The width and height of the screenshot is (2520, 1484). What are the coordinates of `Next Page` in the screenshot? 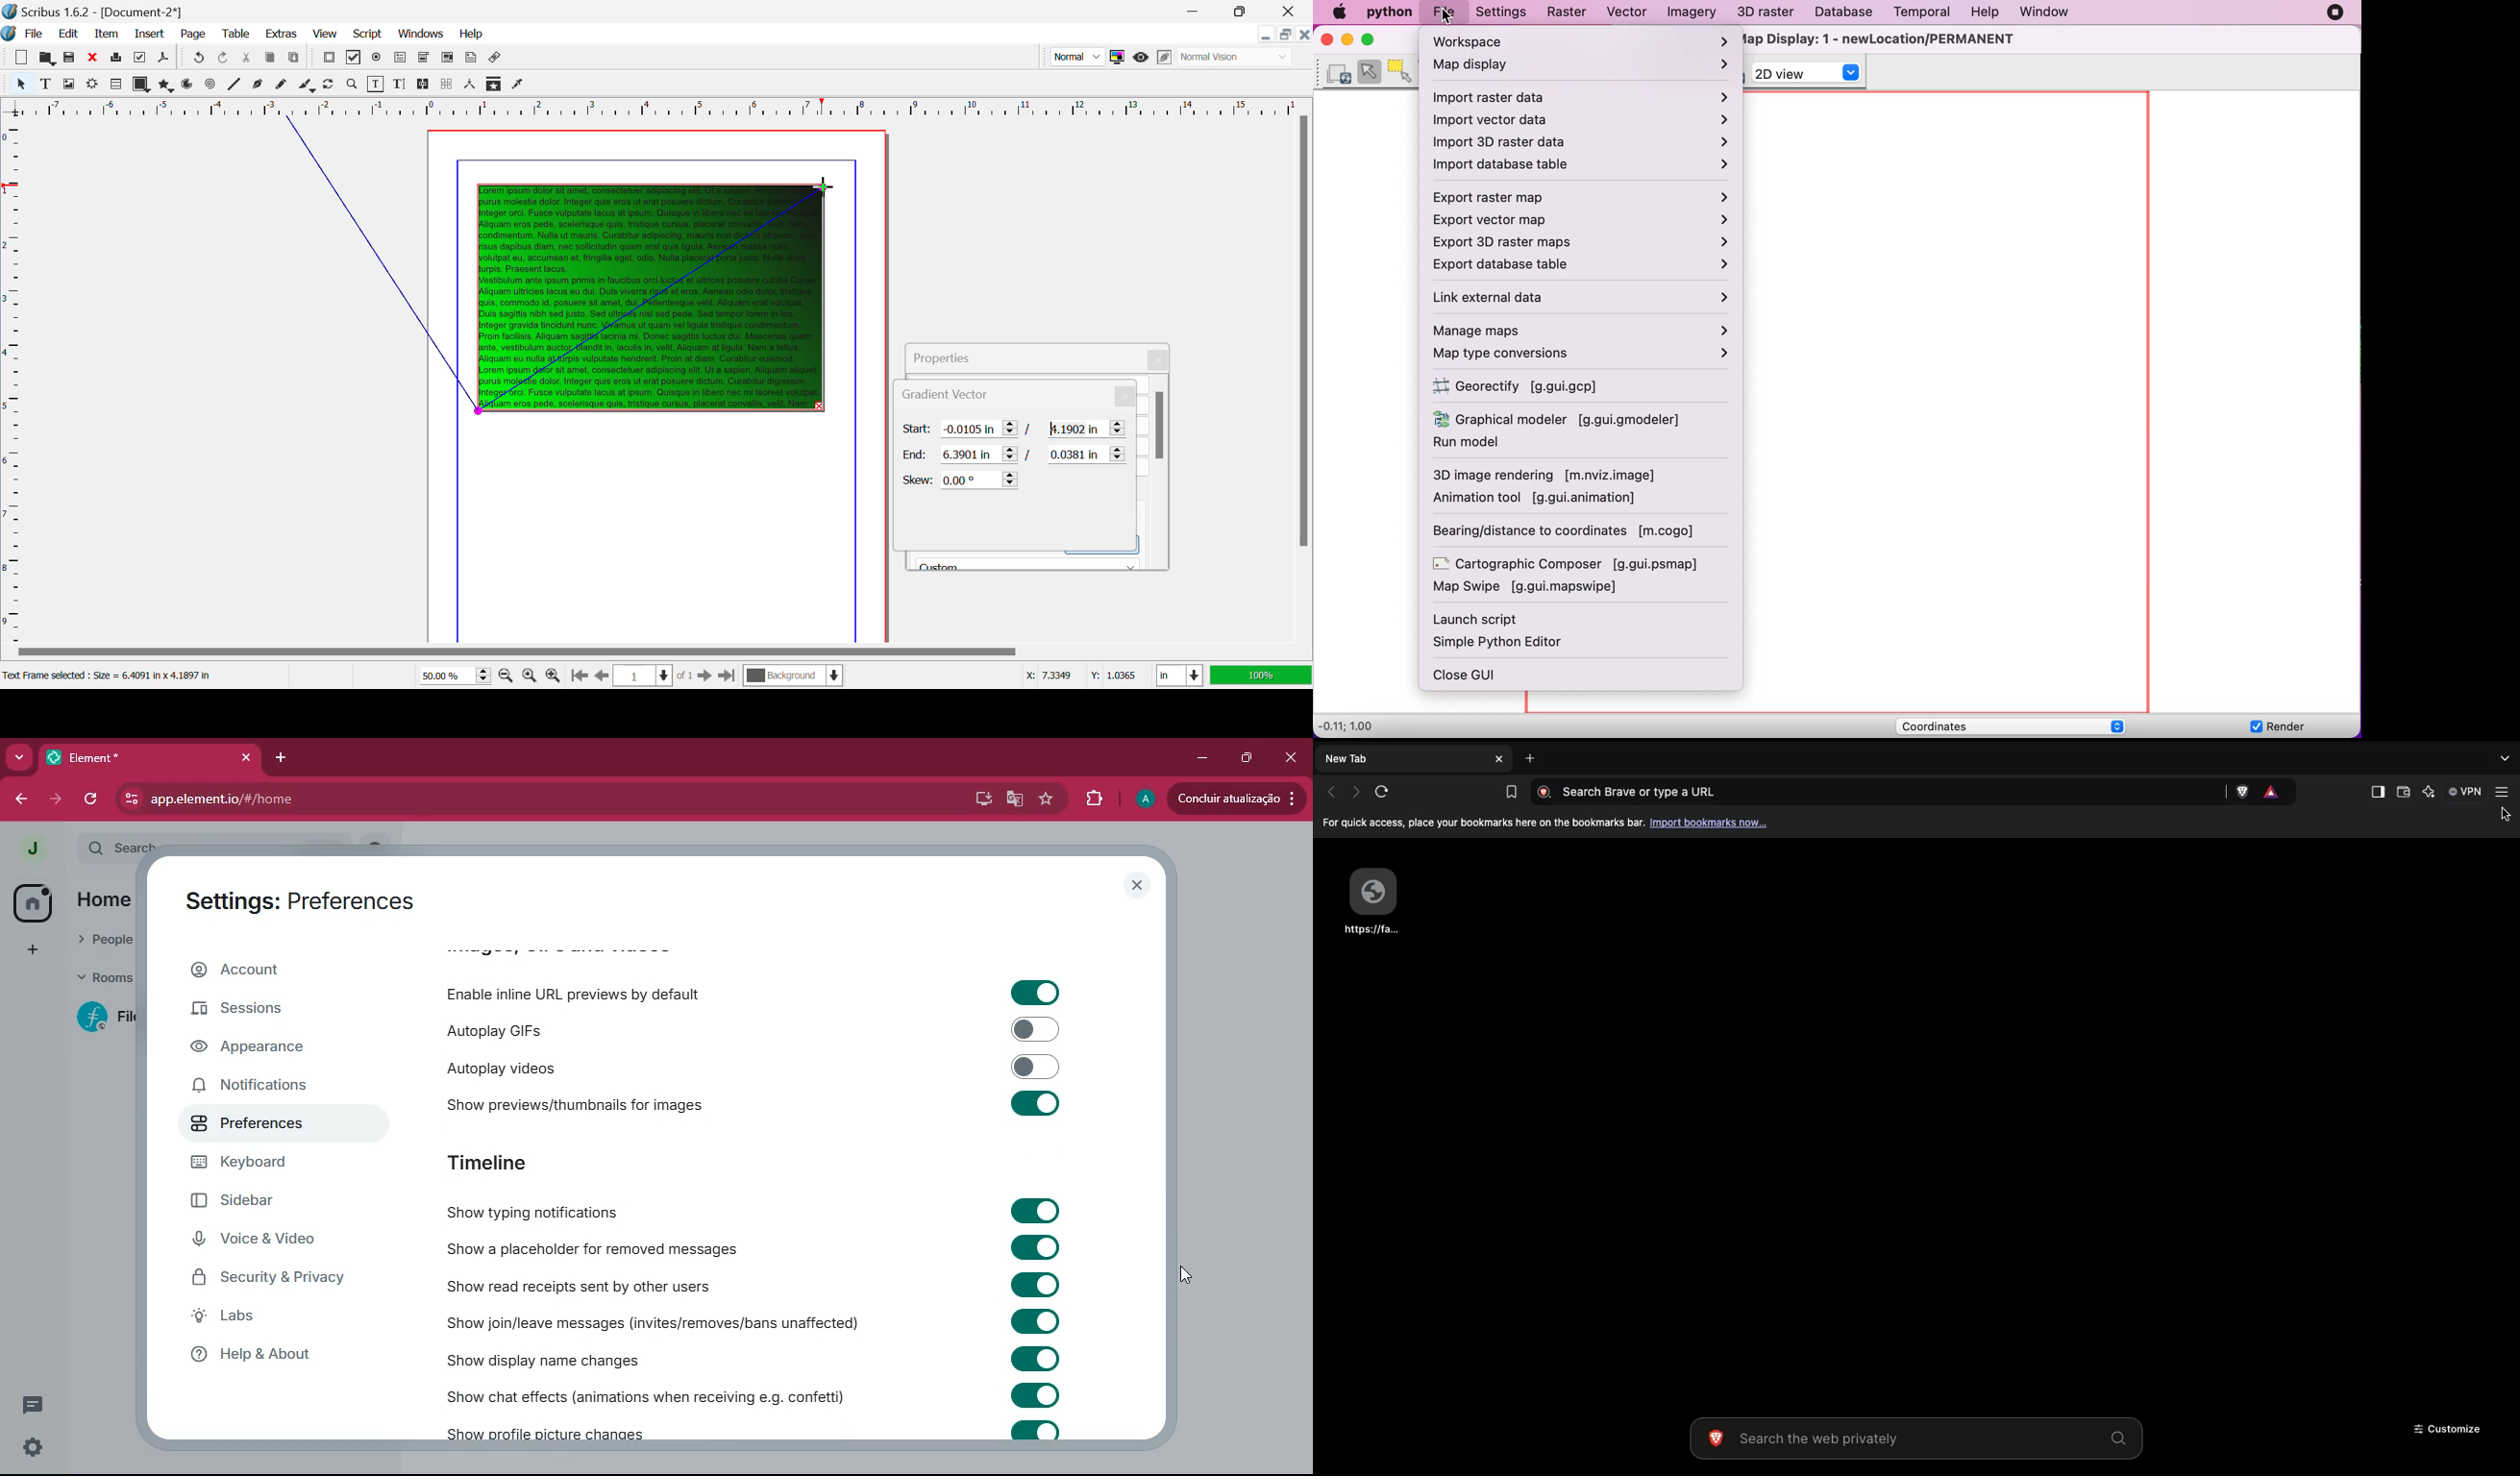 It's located at (704, 675).